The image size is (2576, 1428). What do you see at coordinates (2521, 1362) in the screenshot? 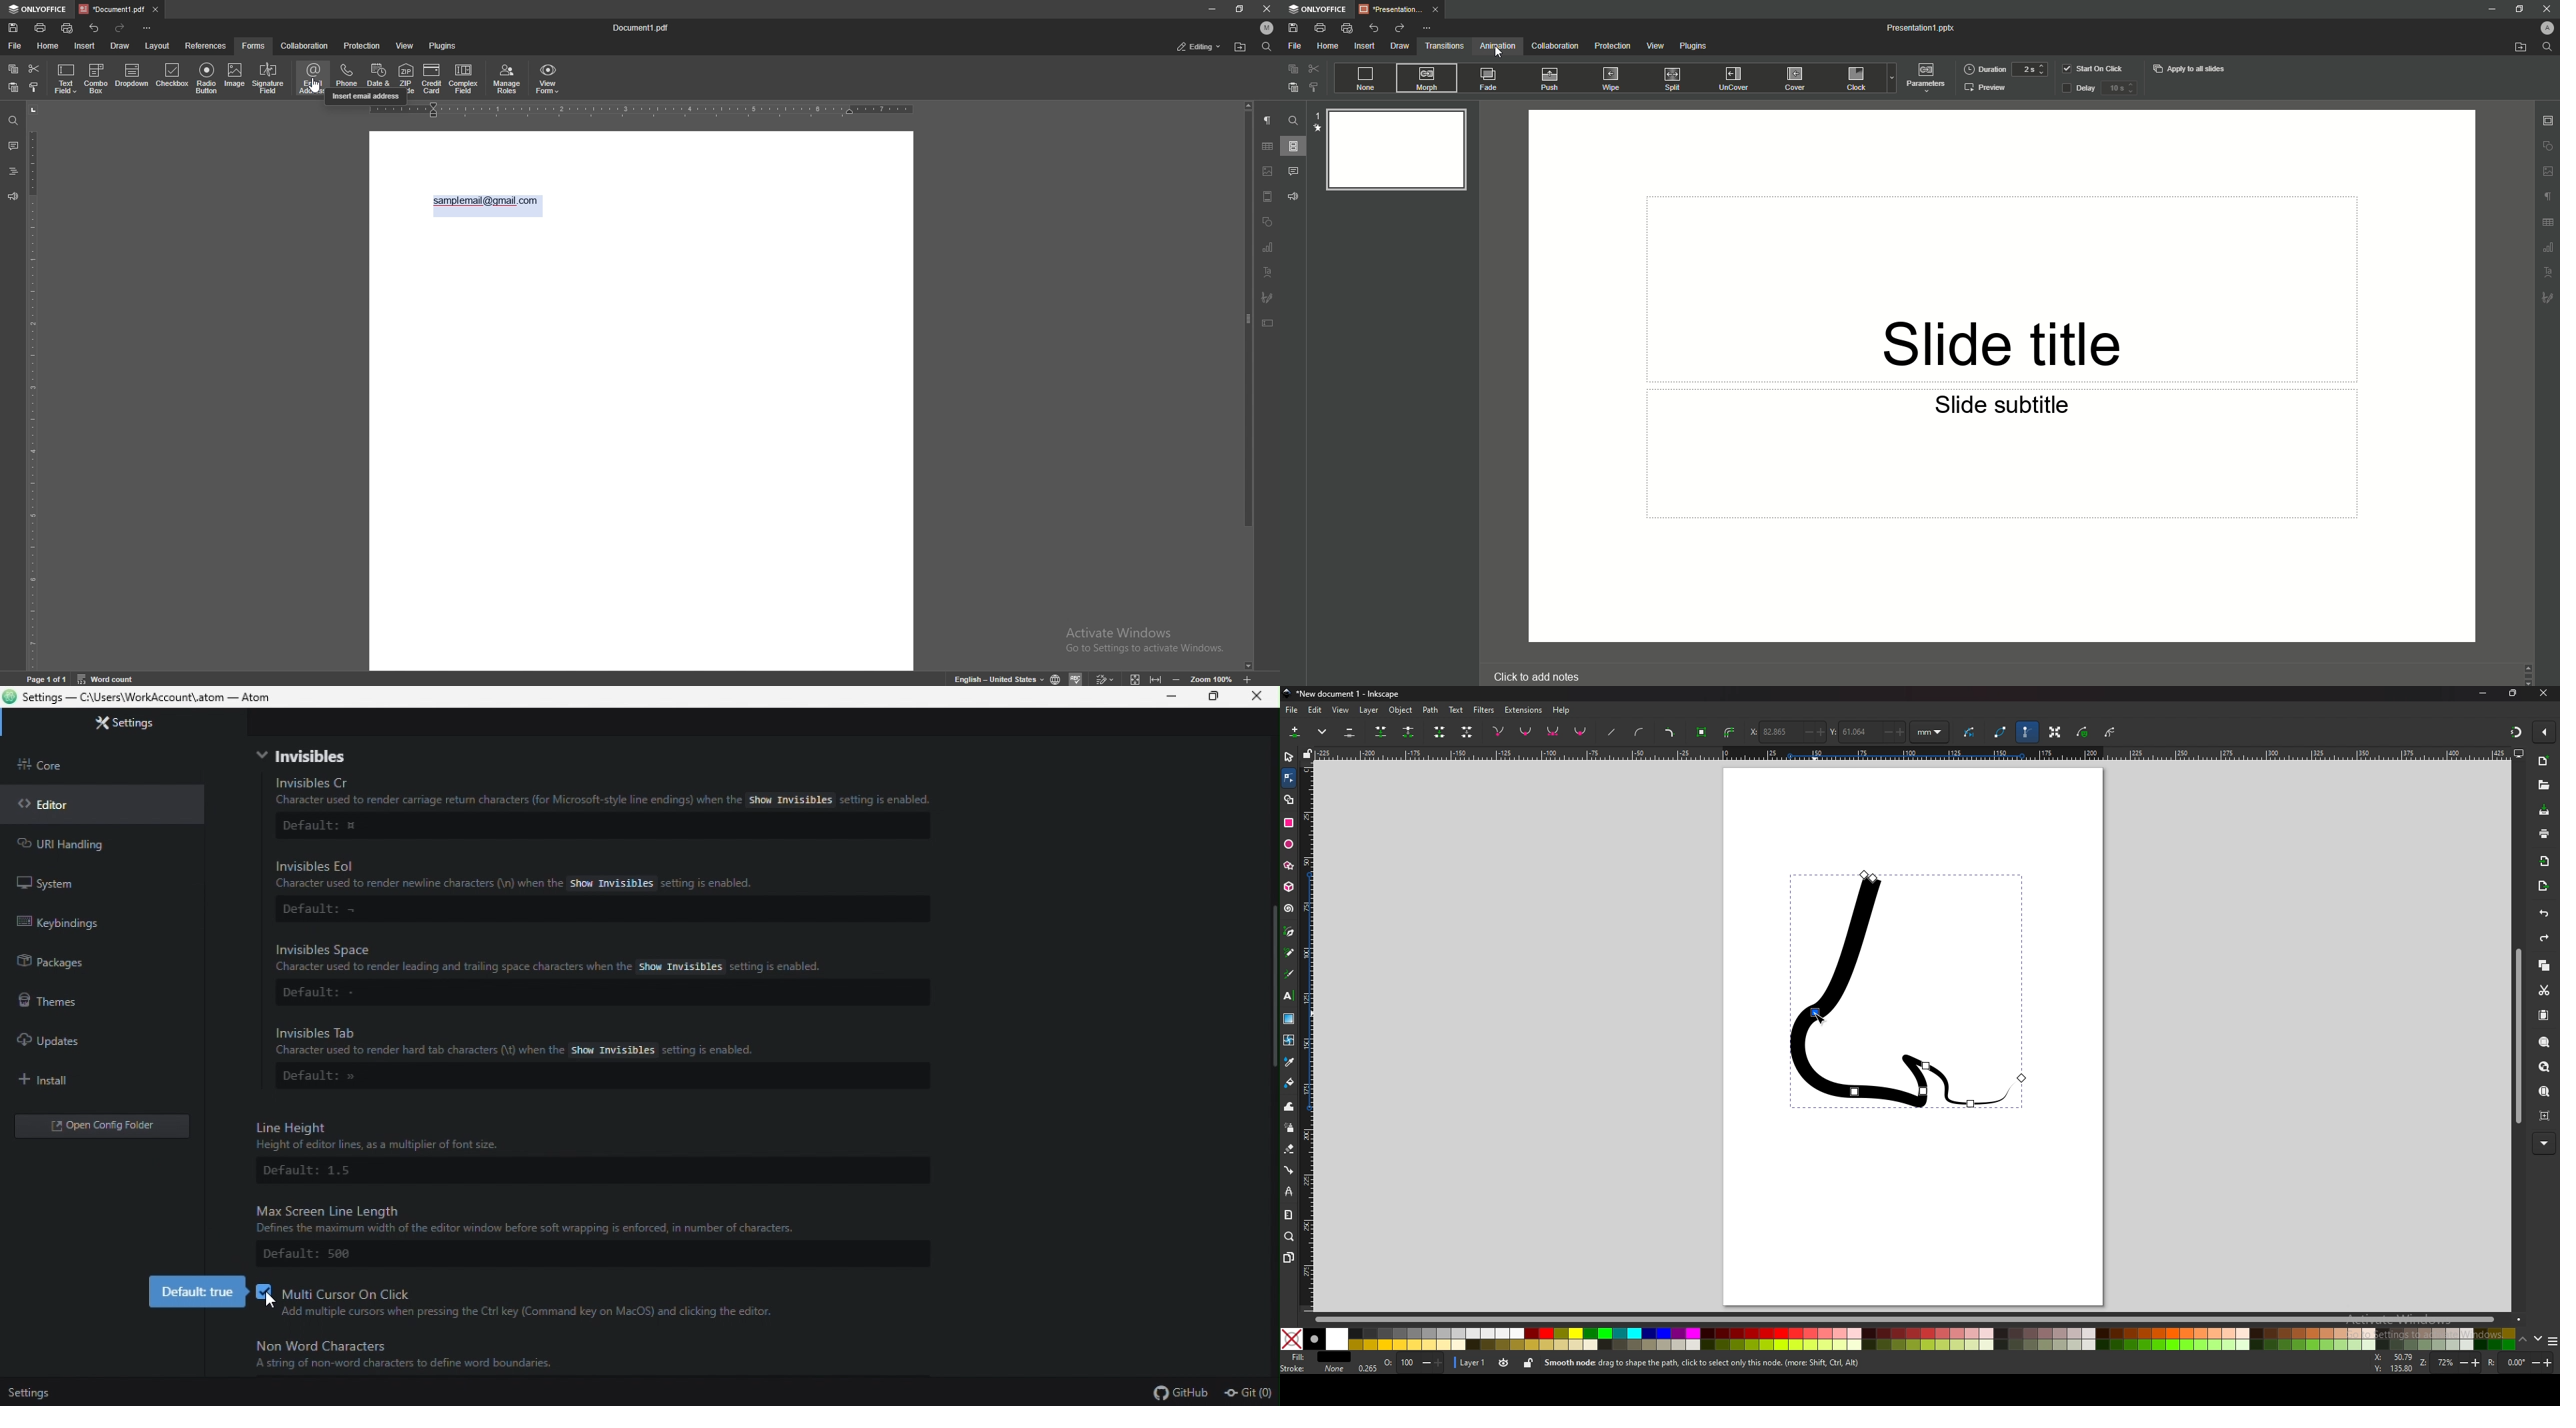
I see `rotation` at bounding box center [2521, 1362].